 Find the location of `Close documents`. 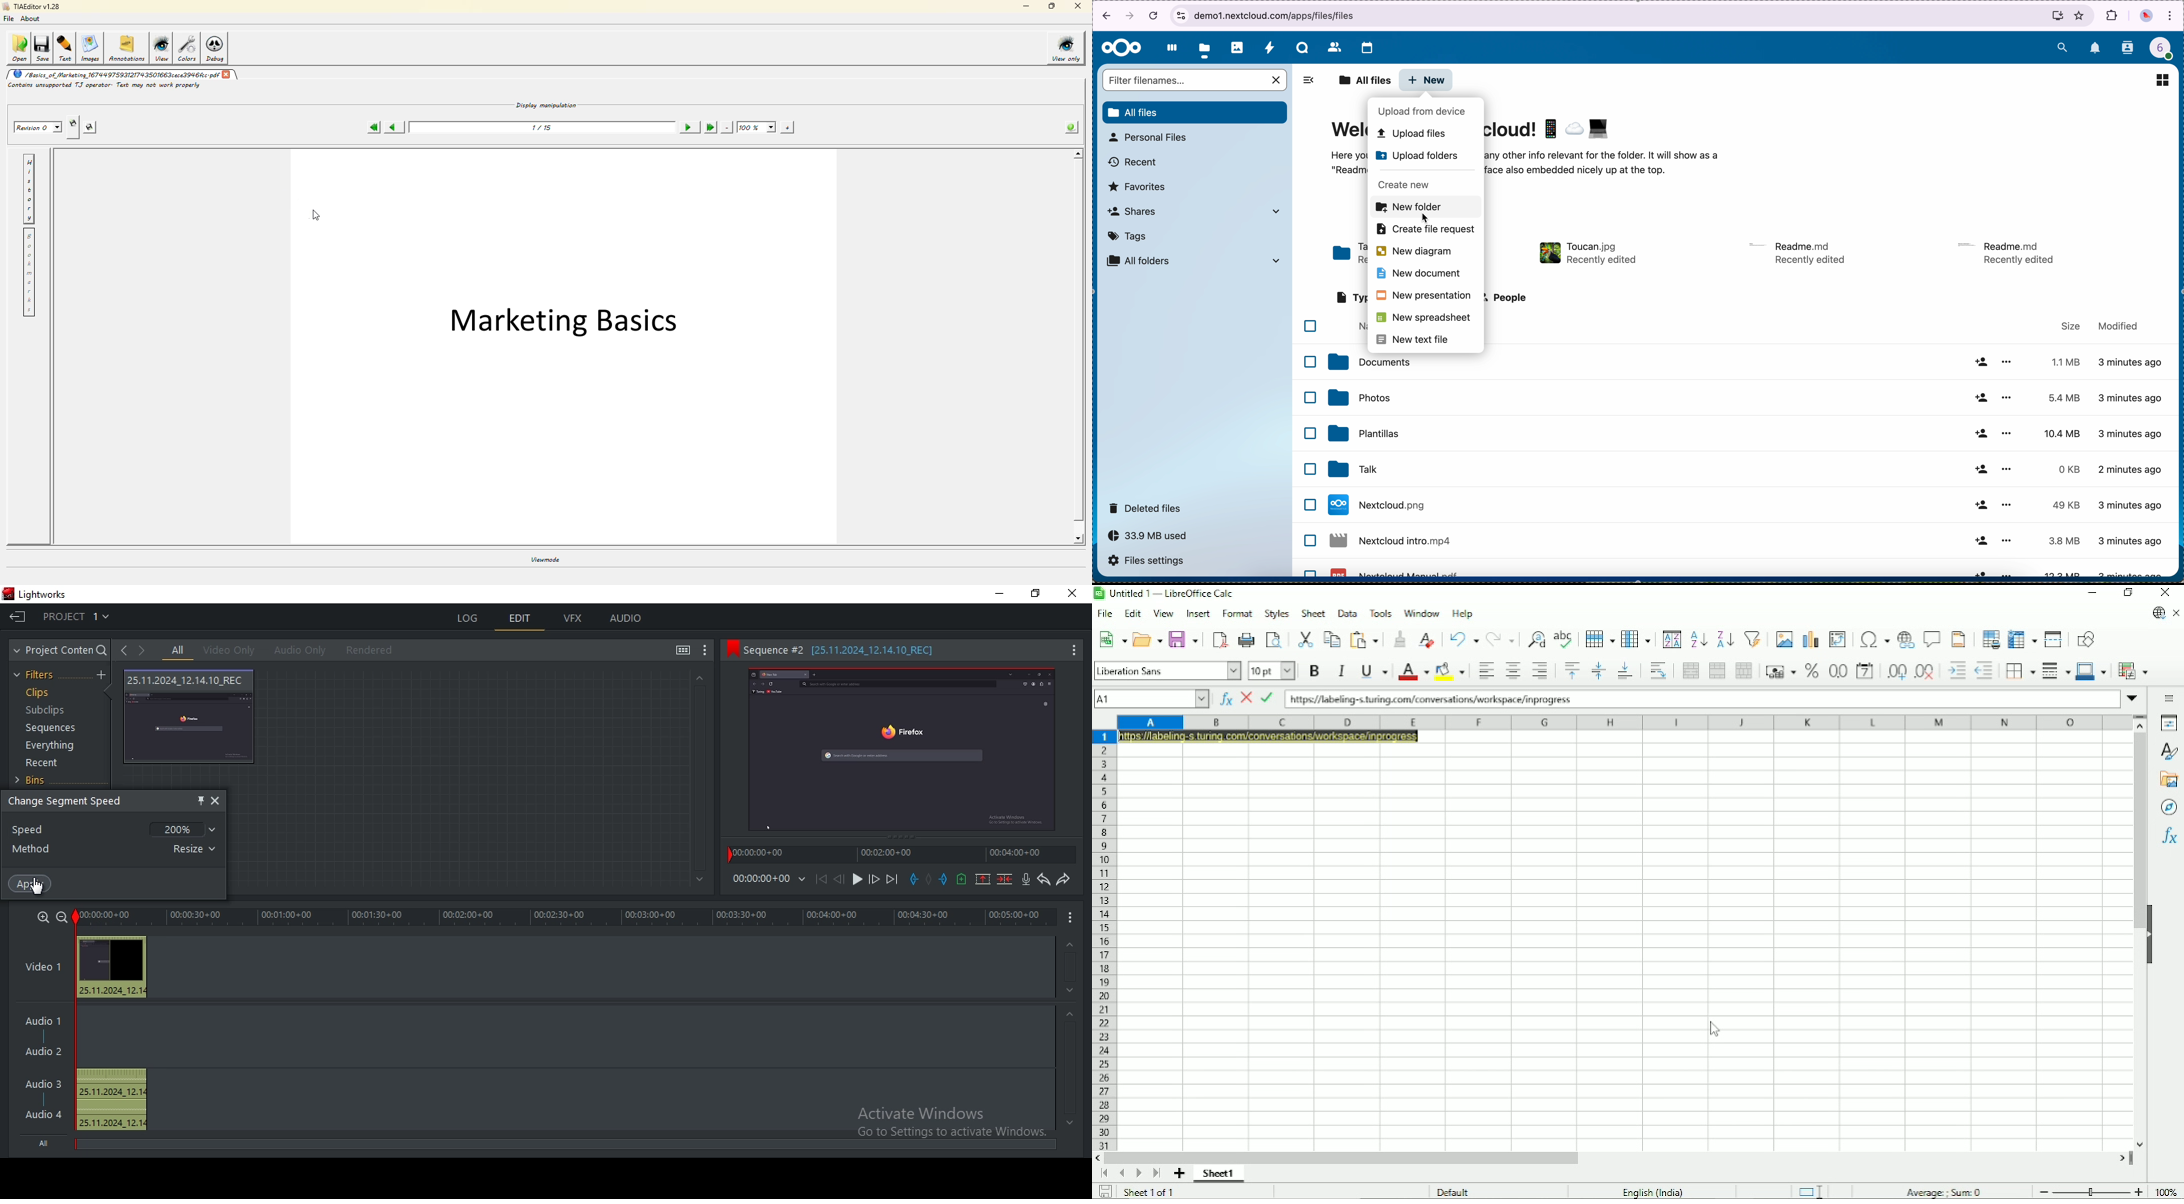

Close documents is located at coordinates (2176, 614).